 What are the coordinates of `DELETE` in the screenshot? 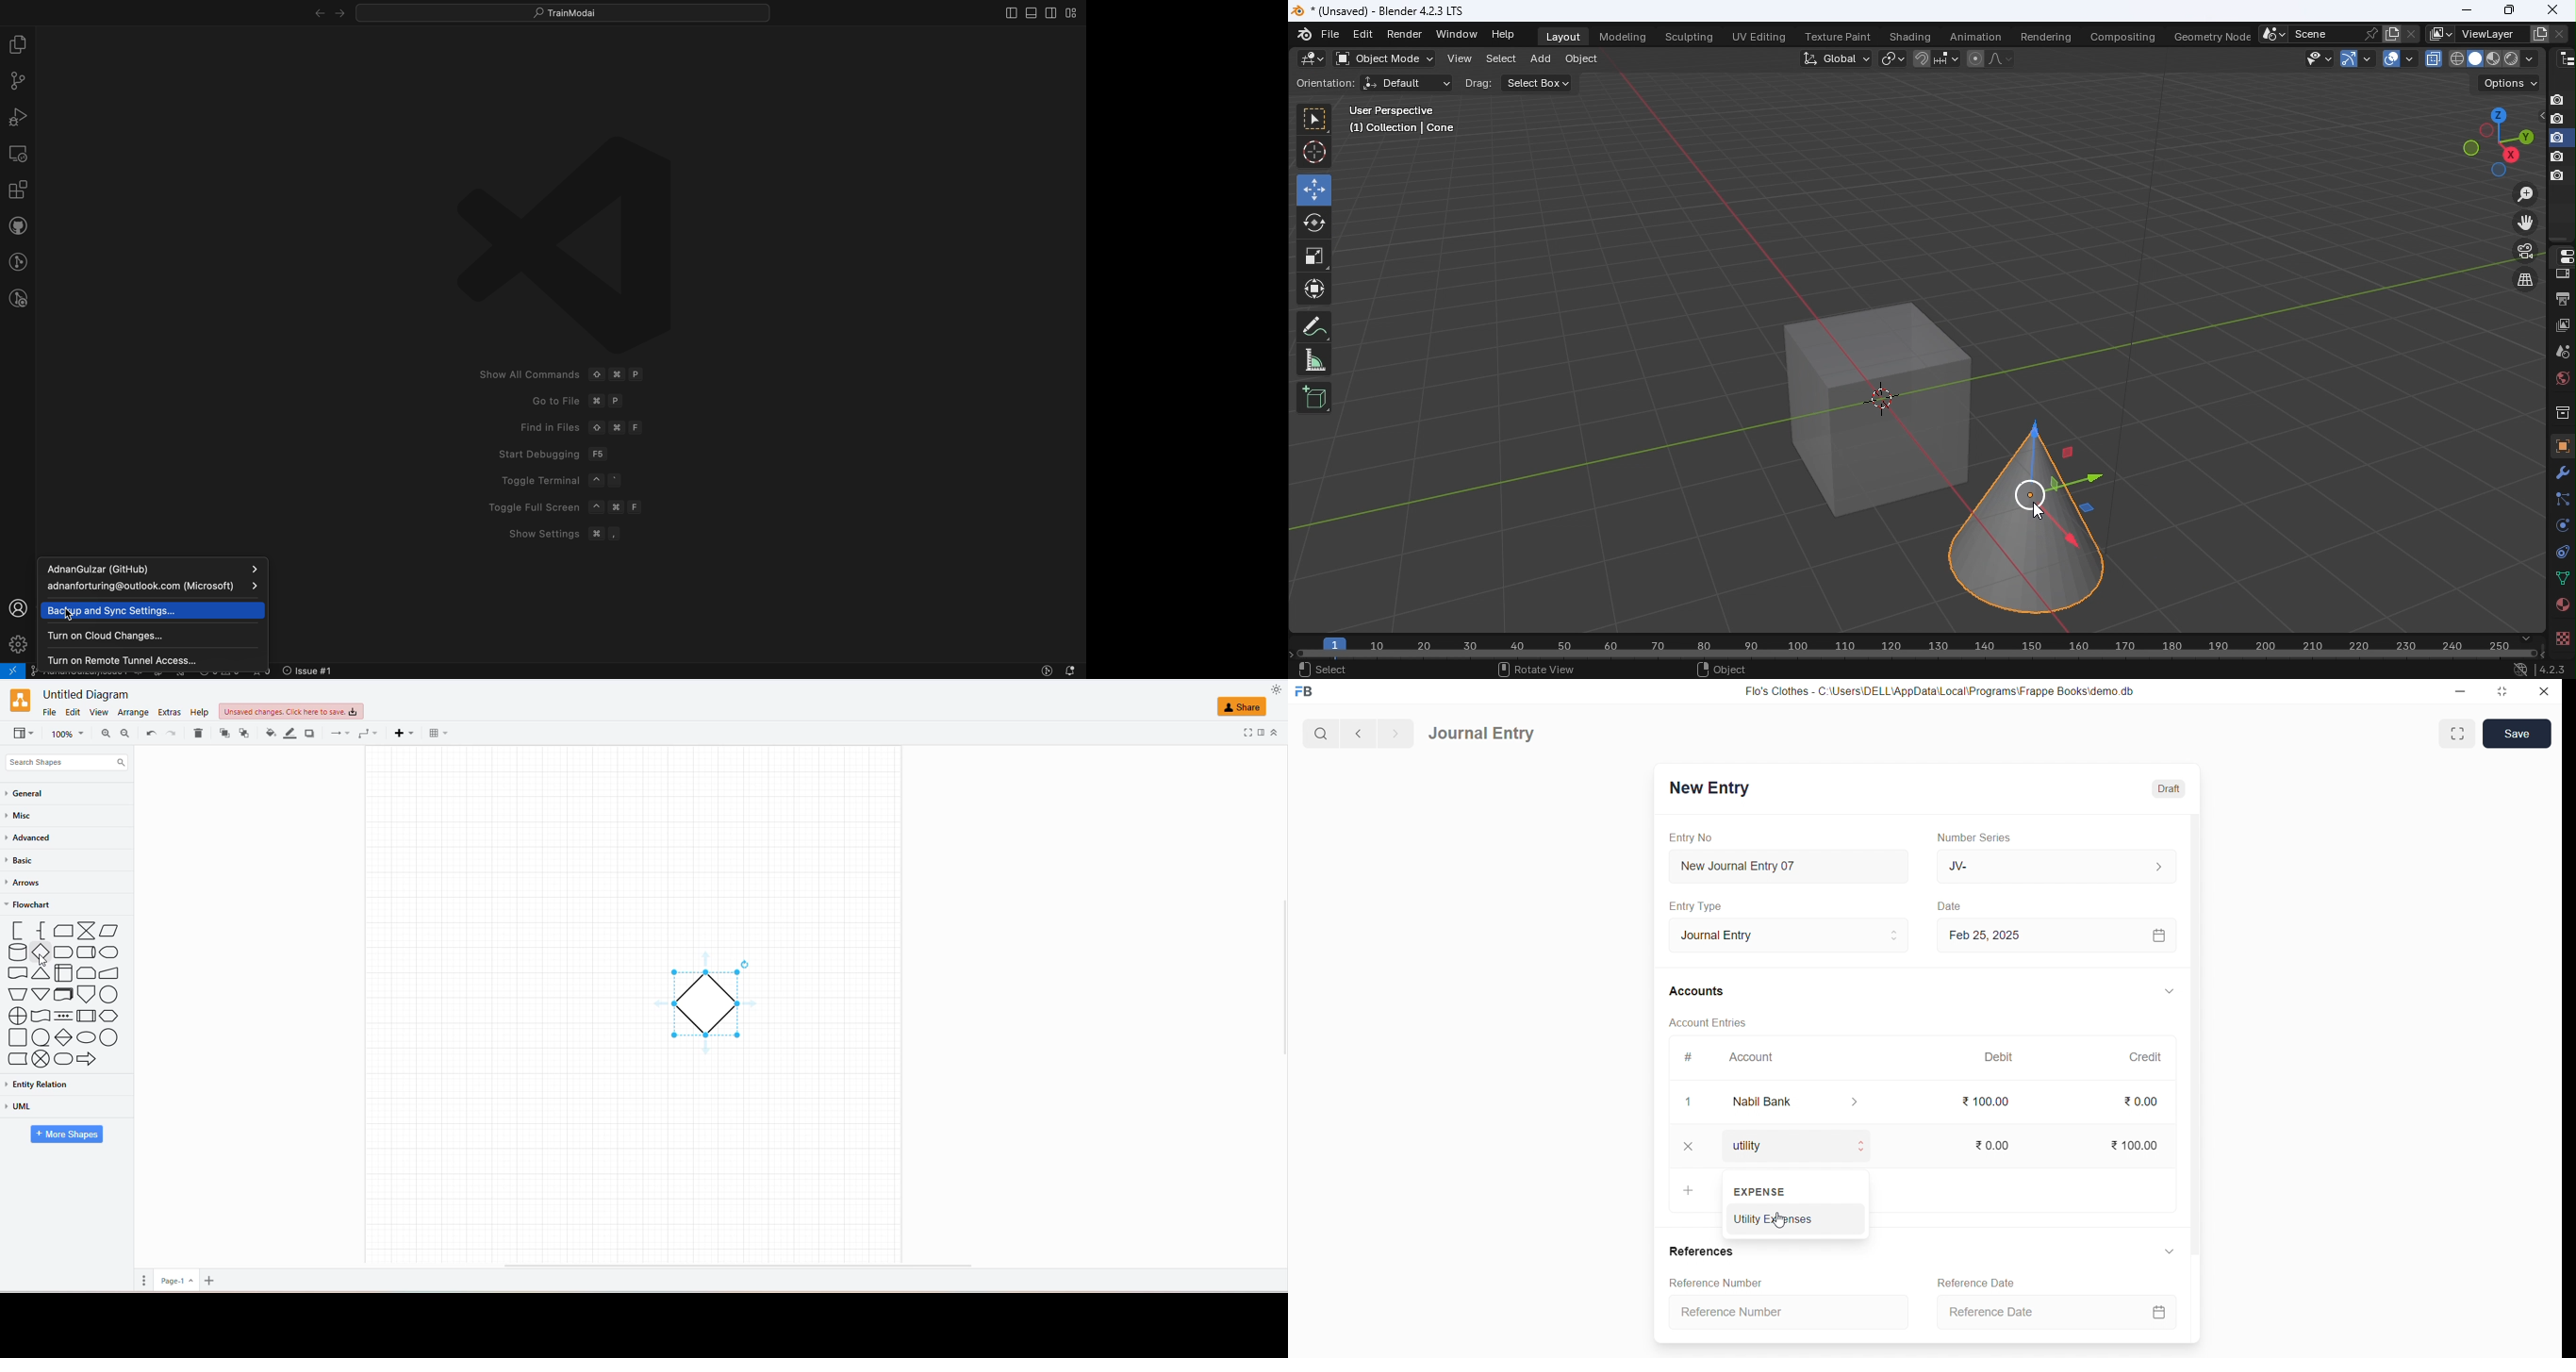 It's located at (198, 735).